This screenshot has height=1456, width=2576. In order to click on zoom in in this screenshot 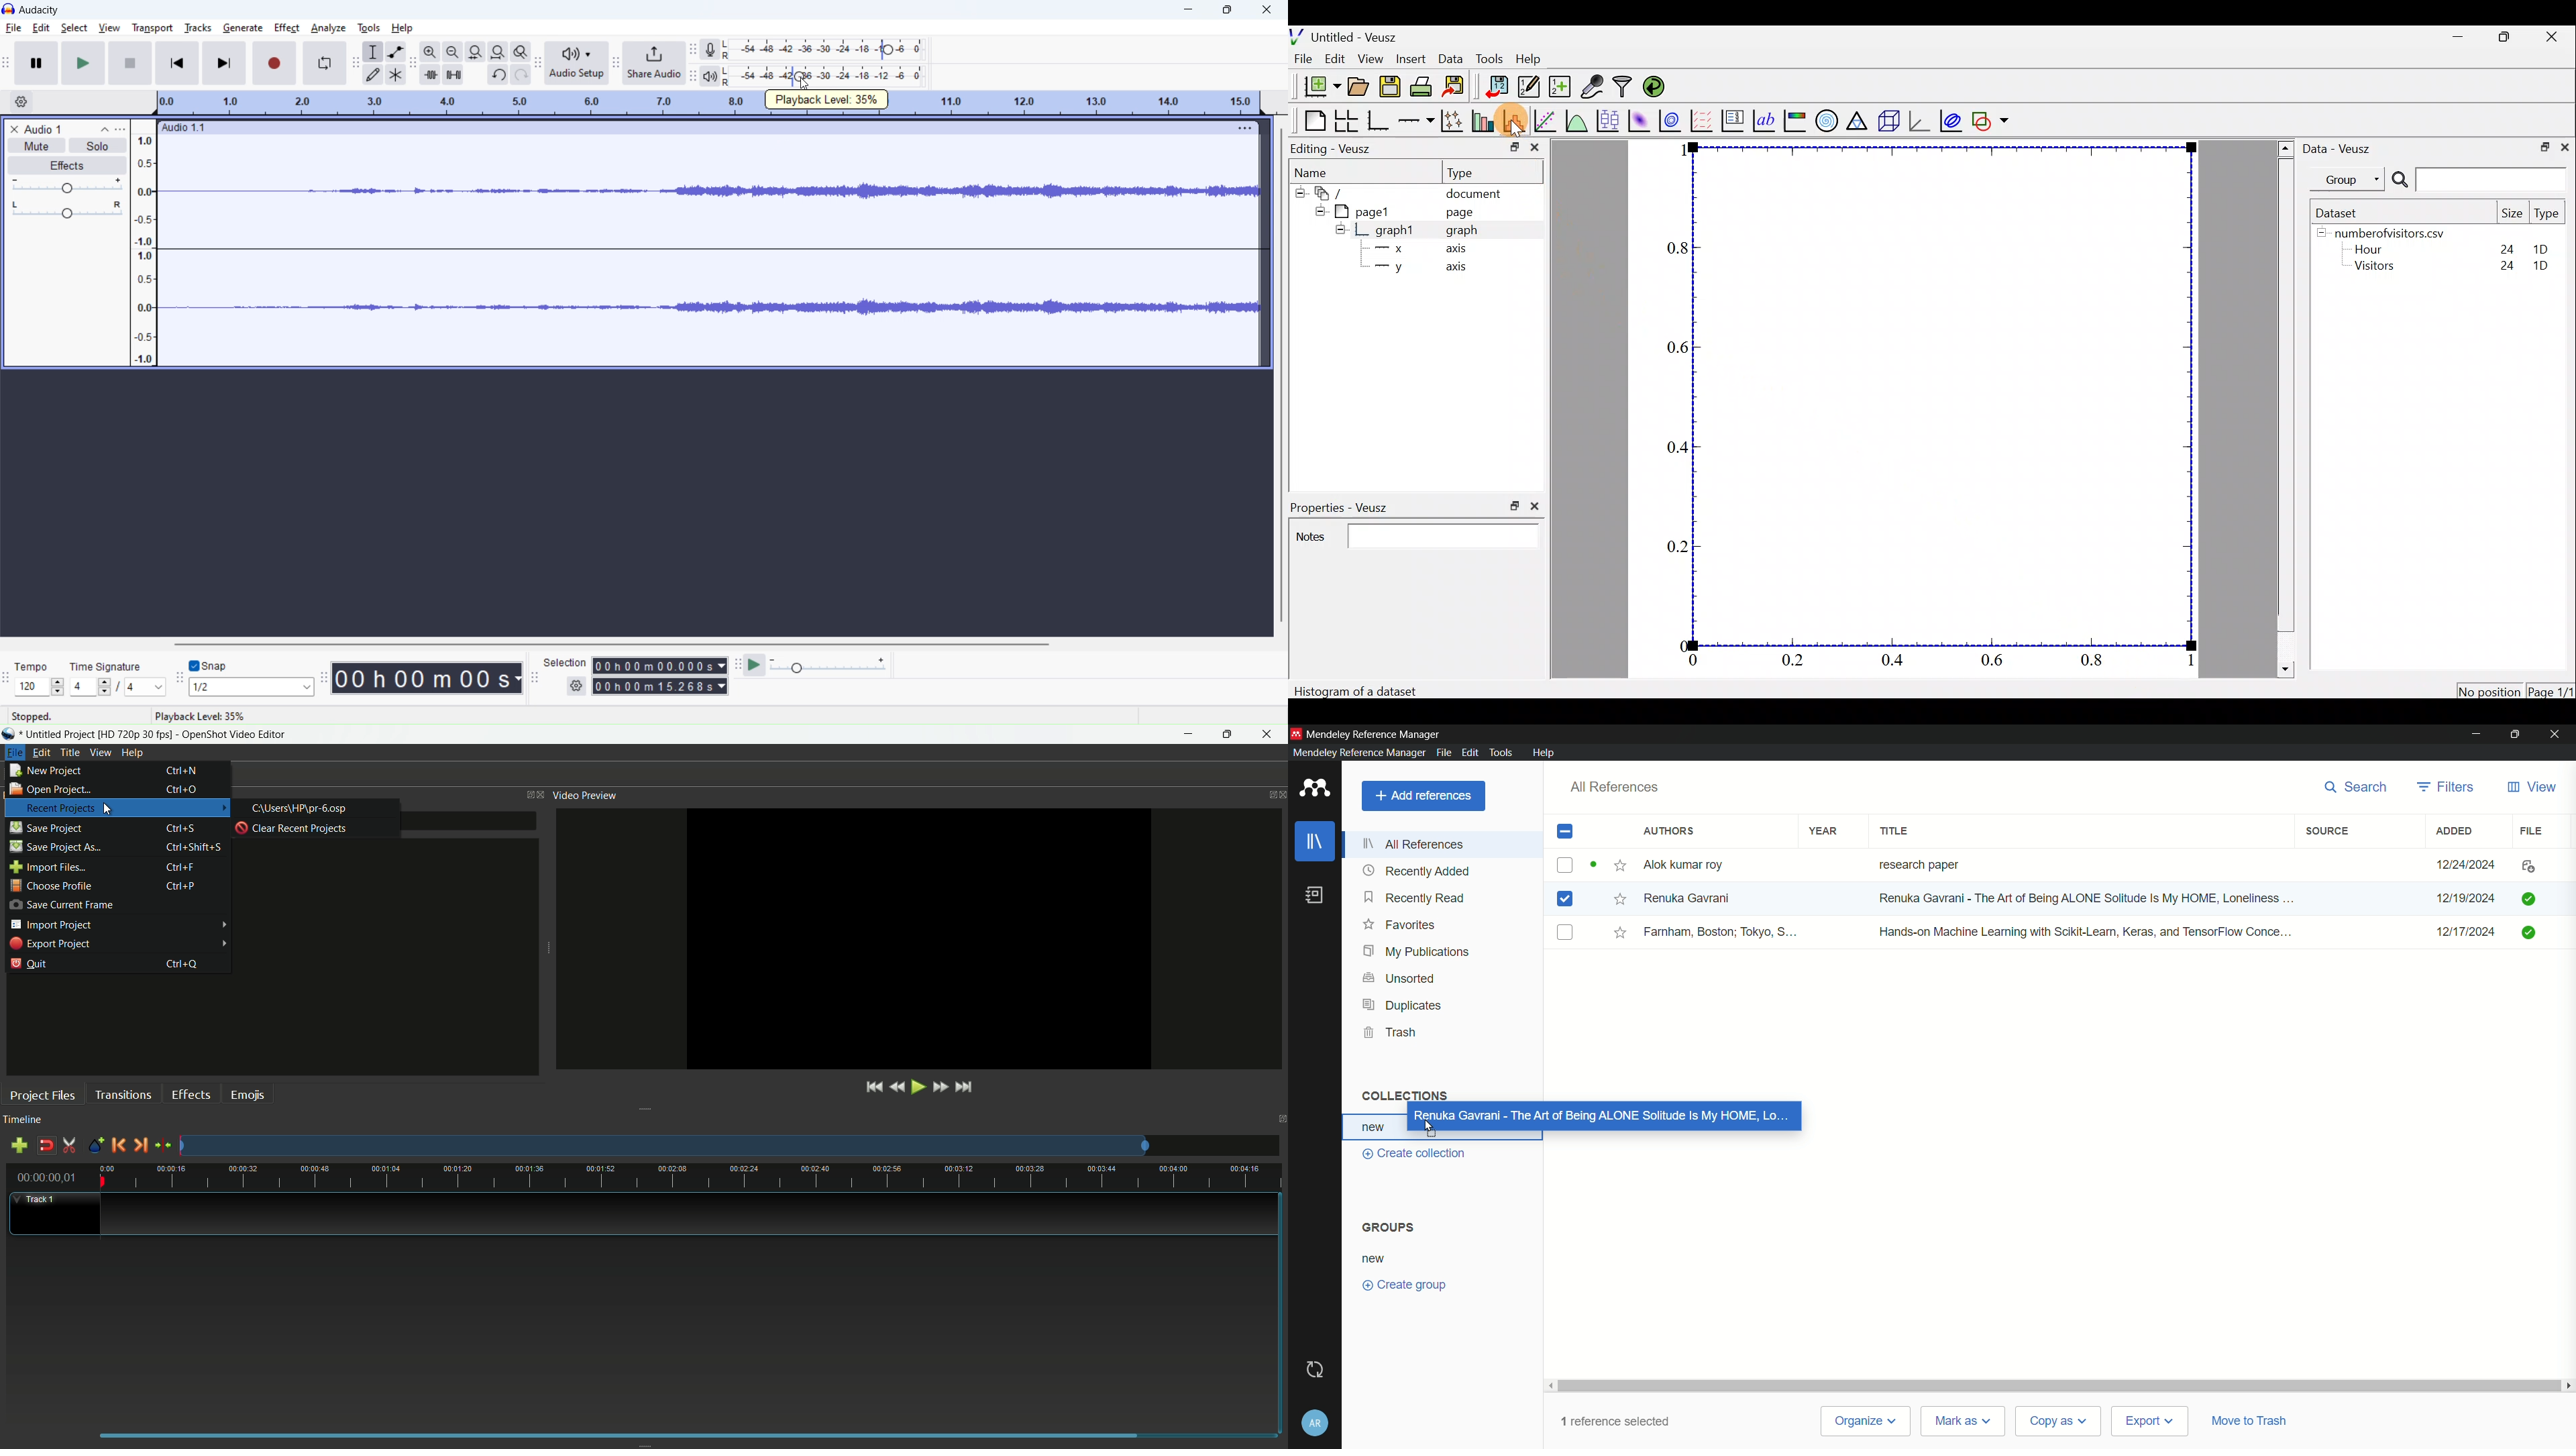, I will do `click(430, 52)`.